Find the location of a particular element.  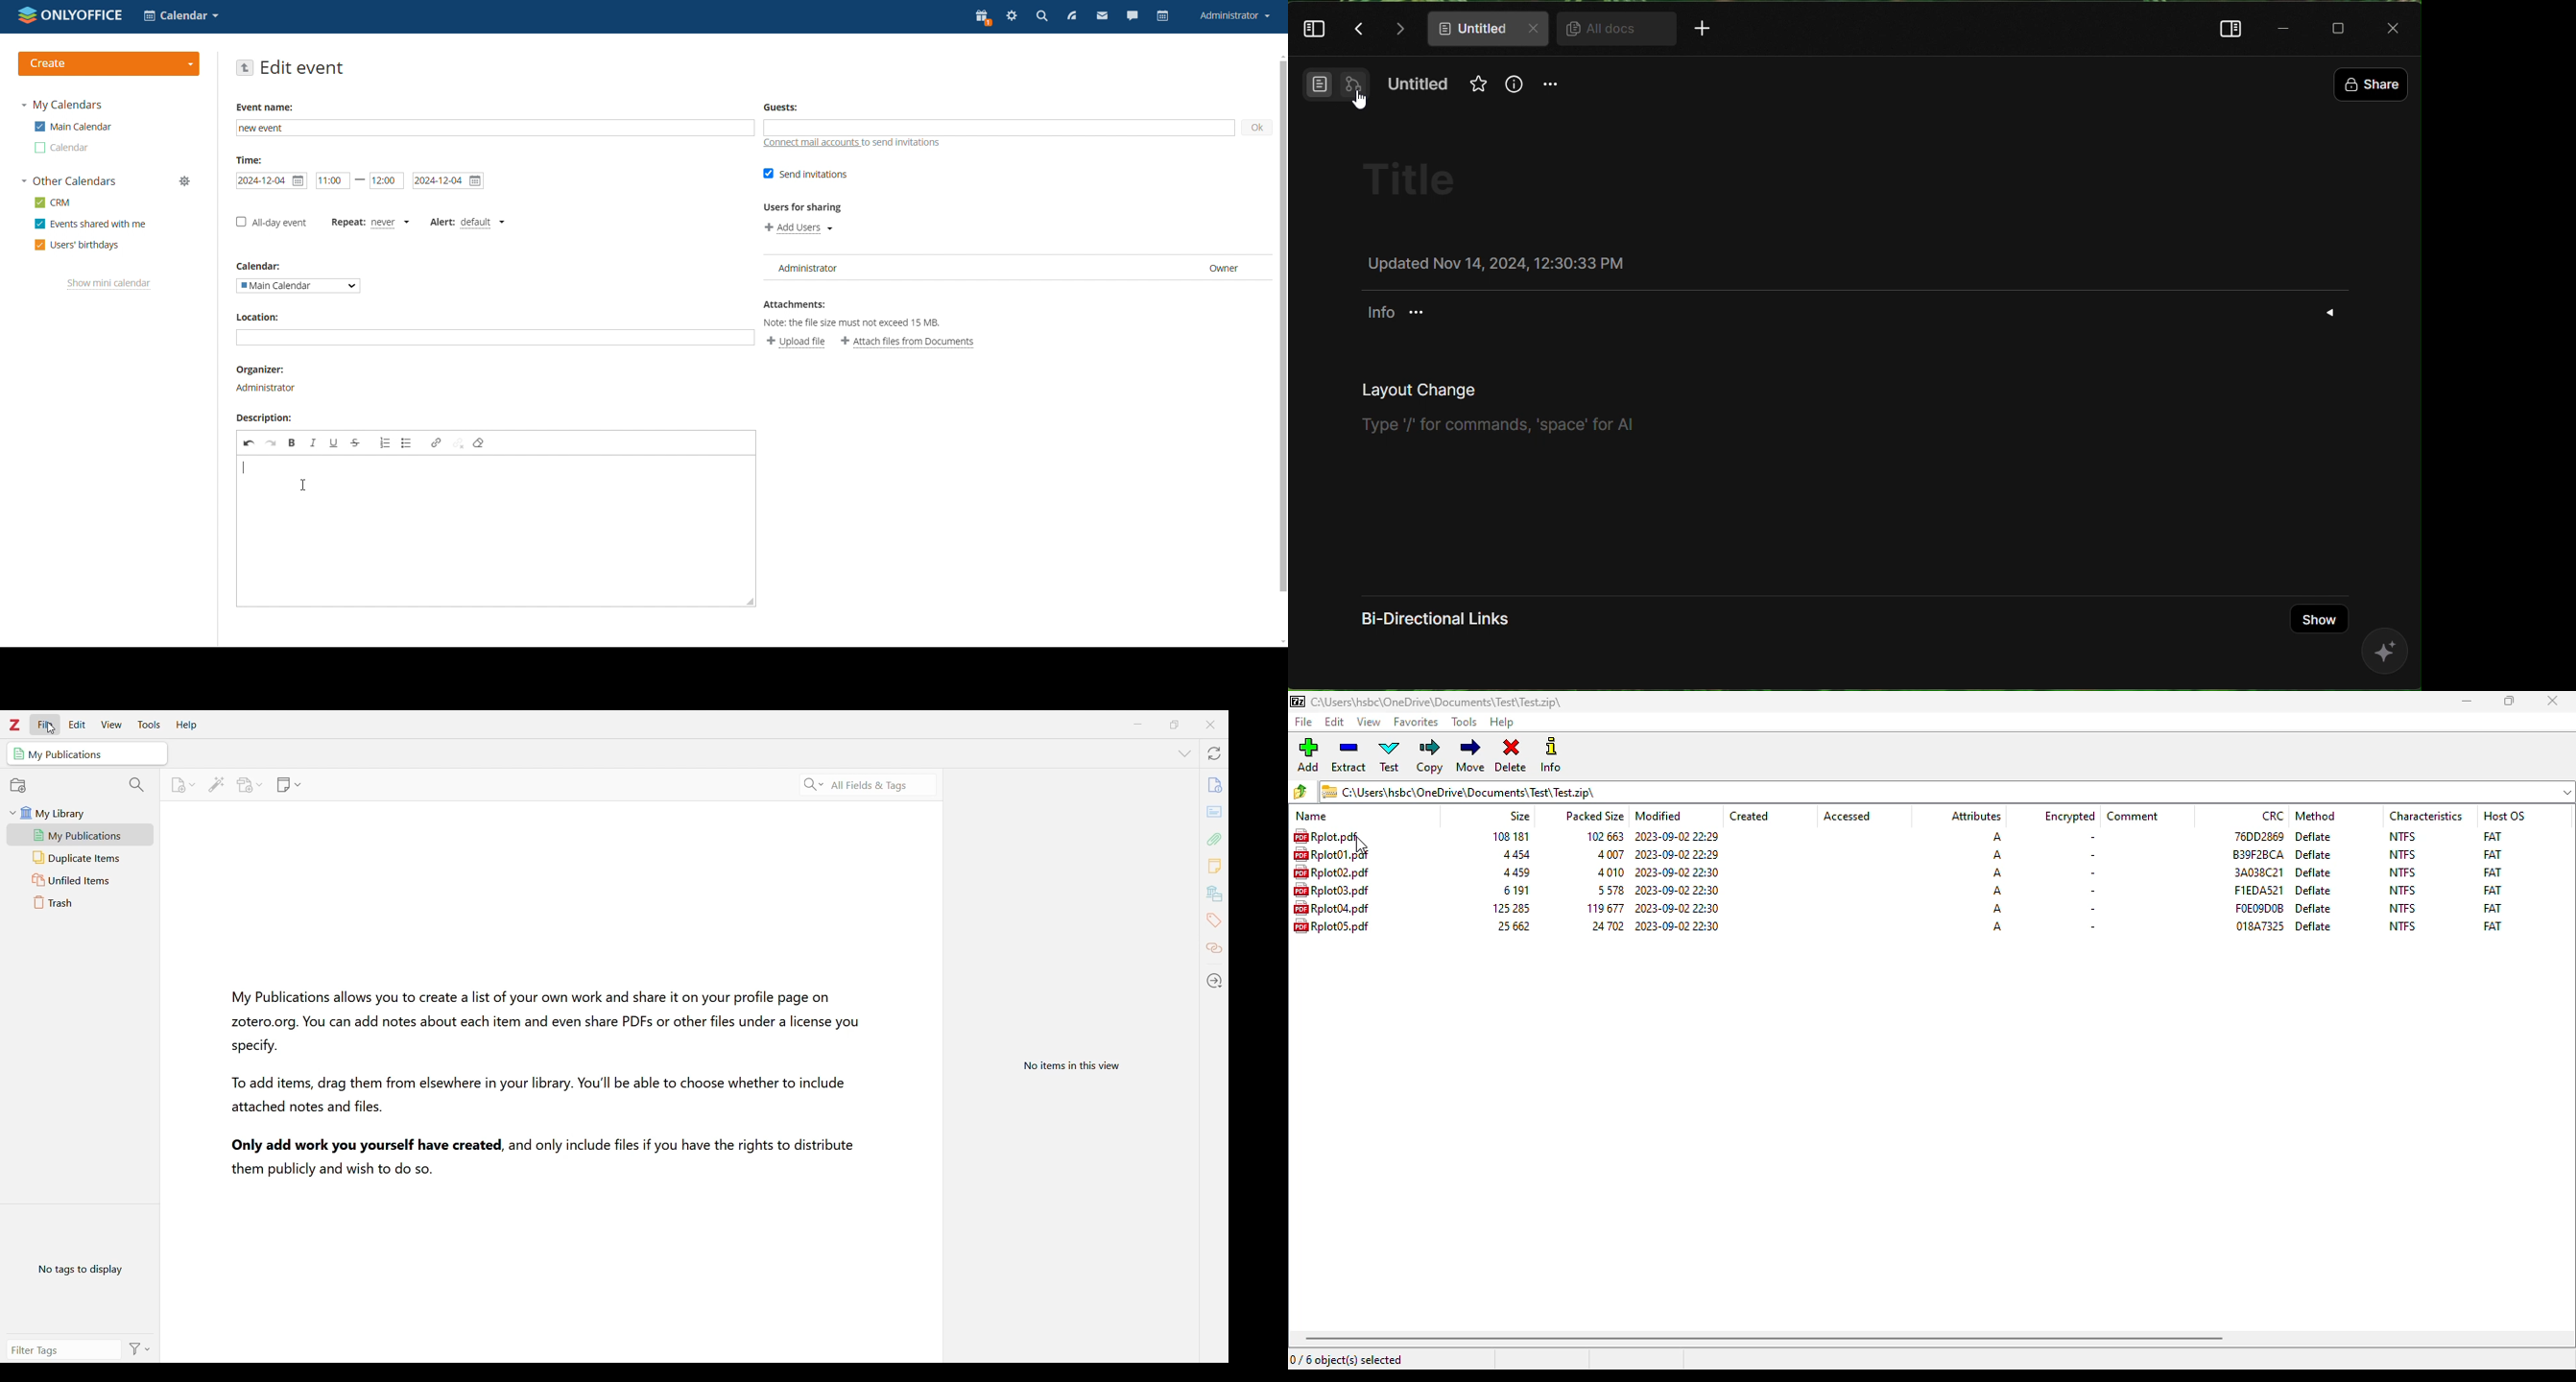

FAT is located at coordinates (2492, 835).